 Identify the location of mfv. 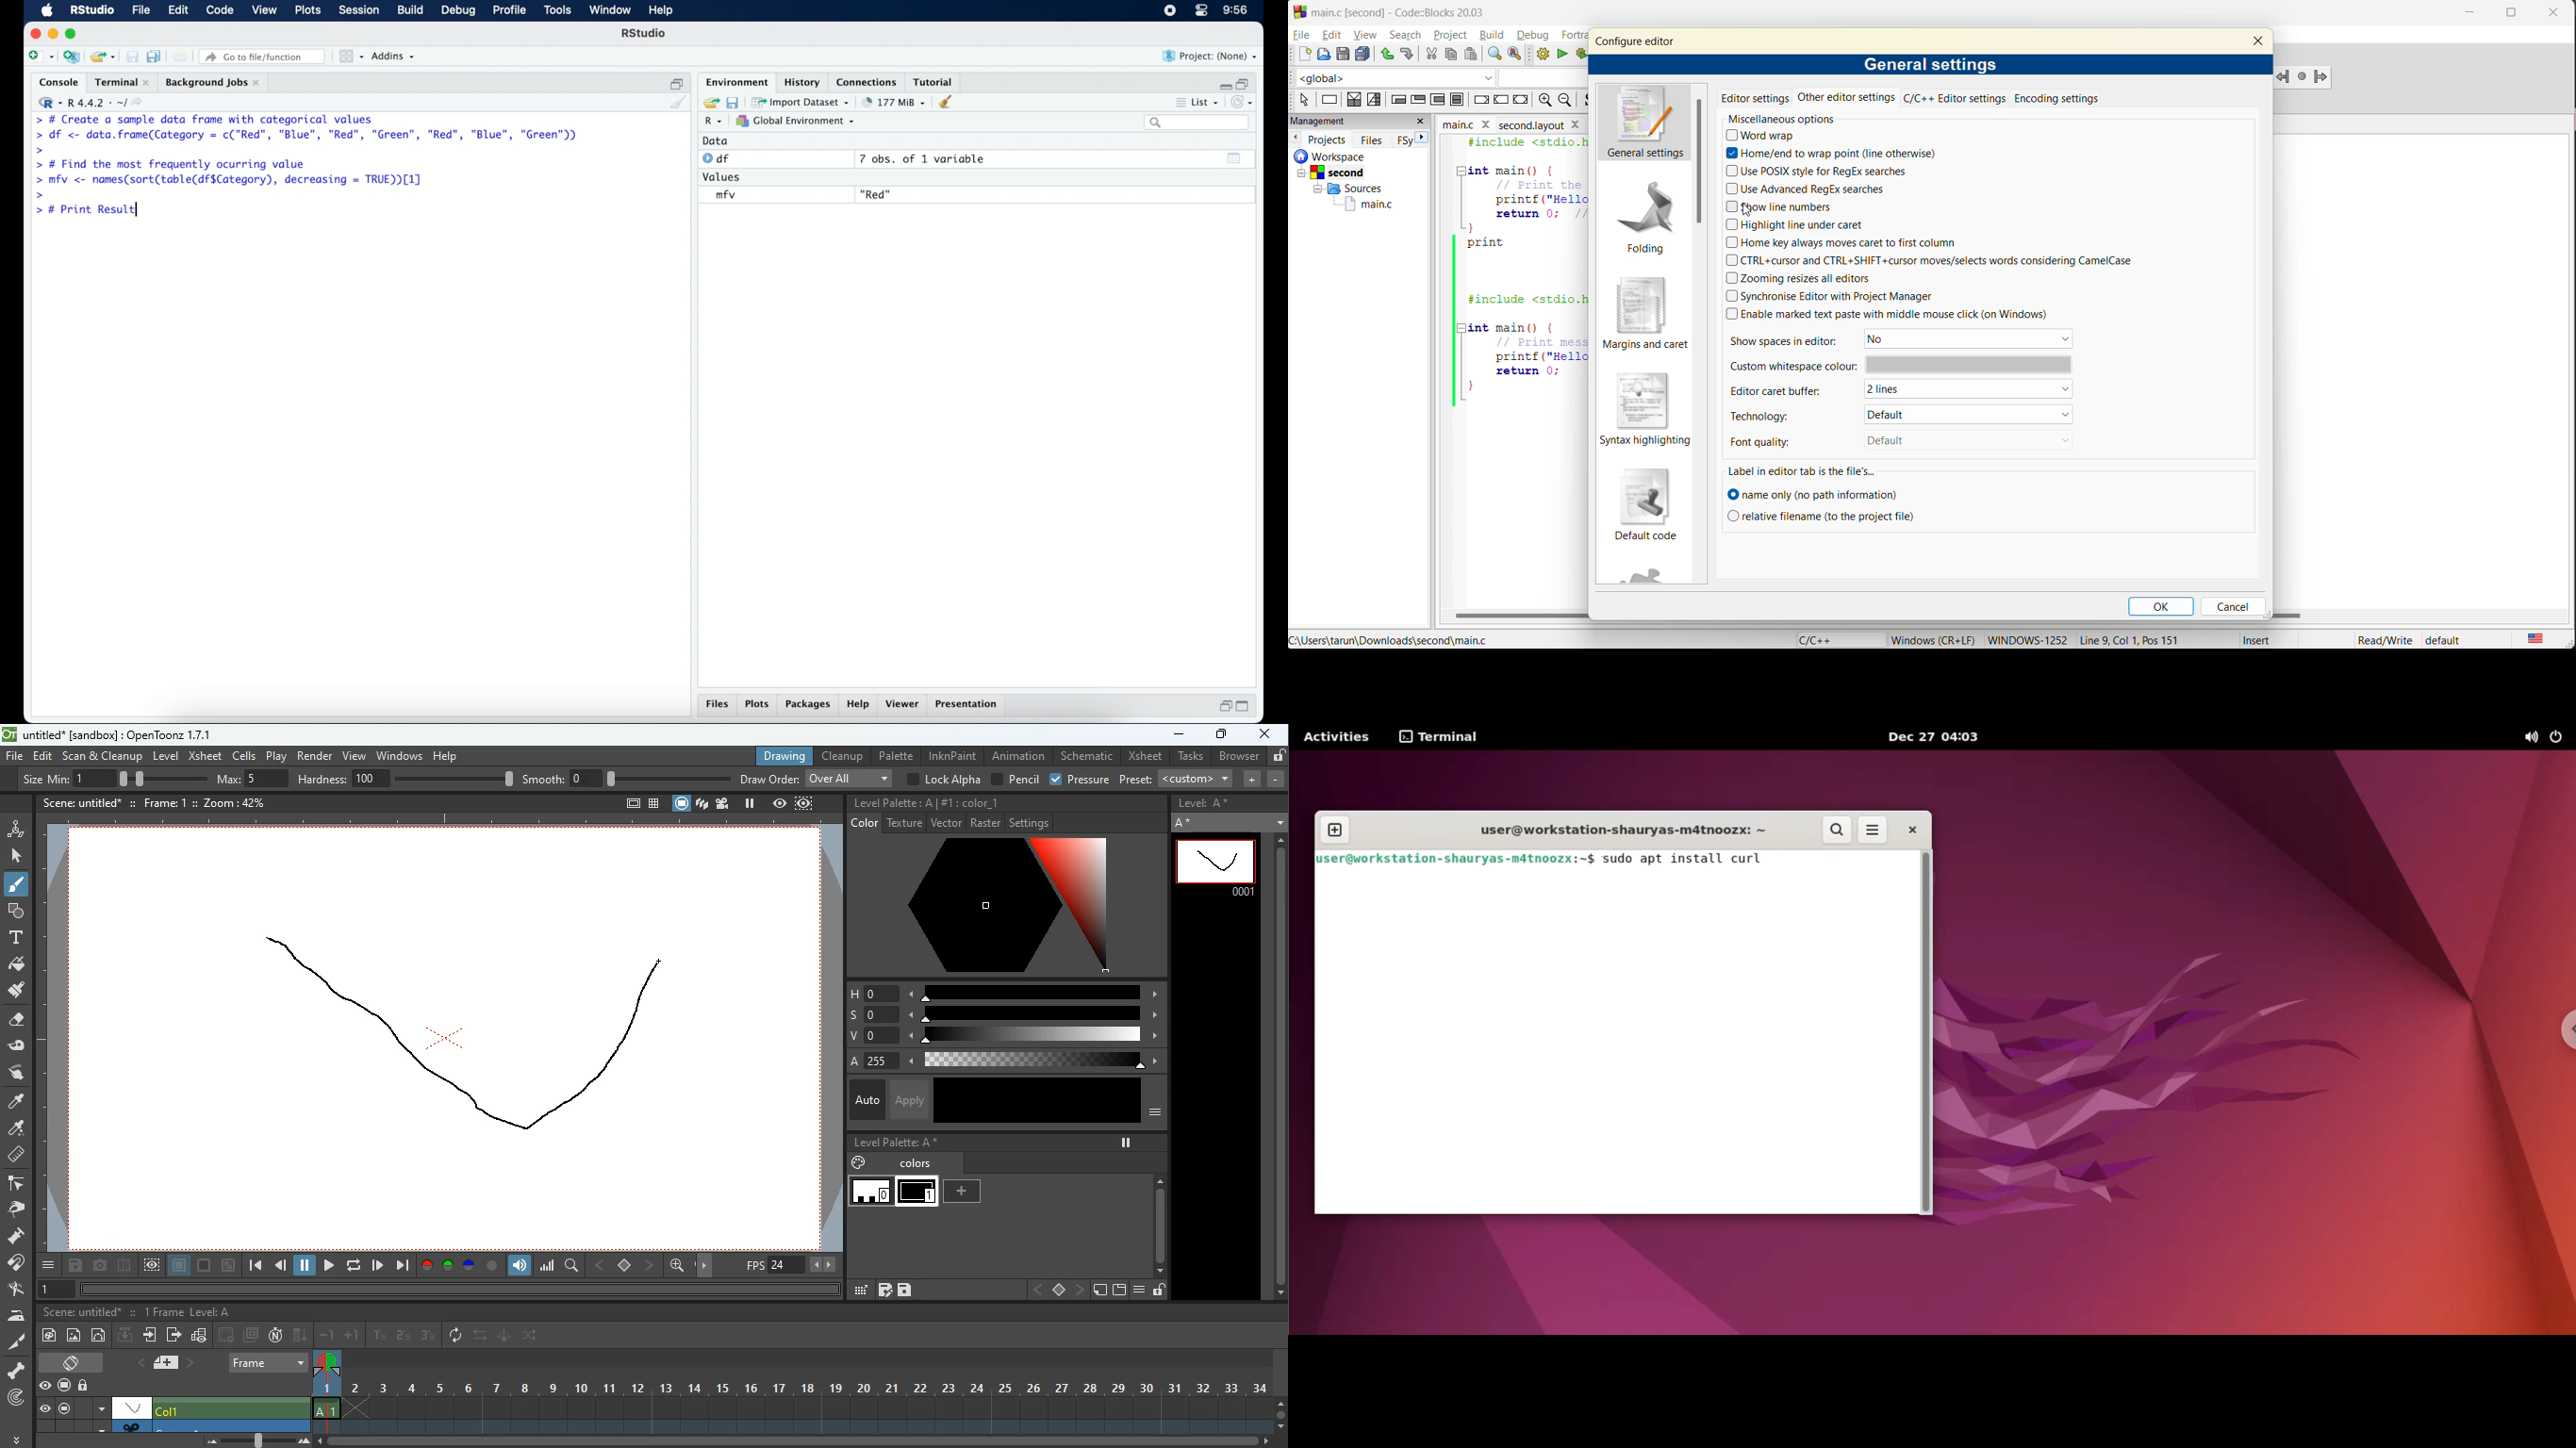
(725, 194).